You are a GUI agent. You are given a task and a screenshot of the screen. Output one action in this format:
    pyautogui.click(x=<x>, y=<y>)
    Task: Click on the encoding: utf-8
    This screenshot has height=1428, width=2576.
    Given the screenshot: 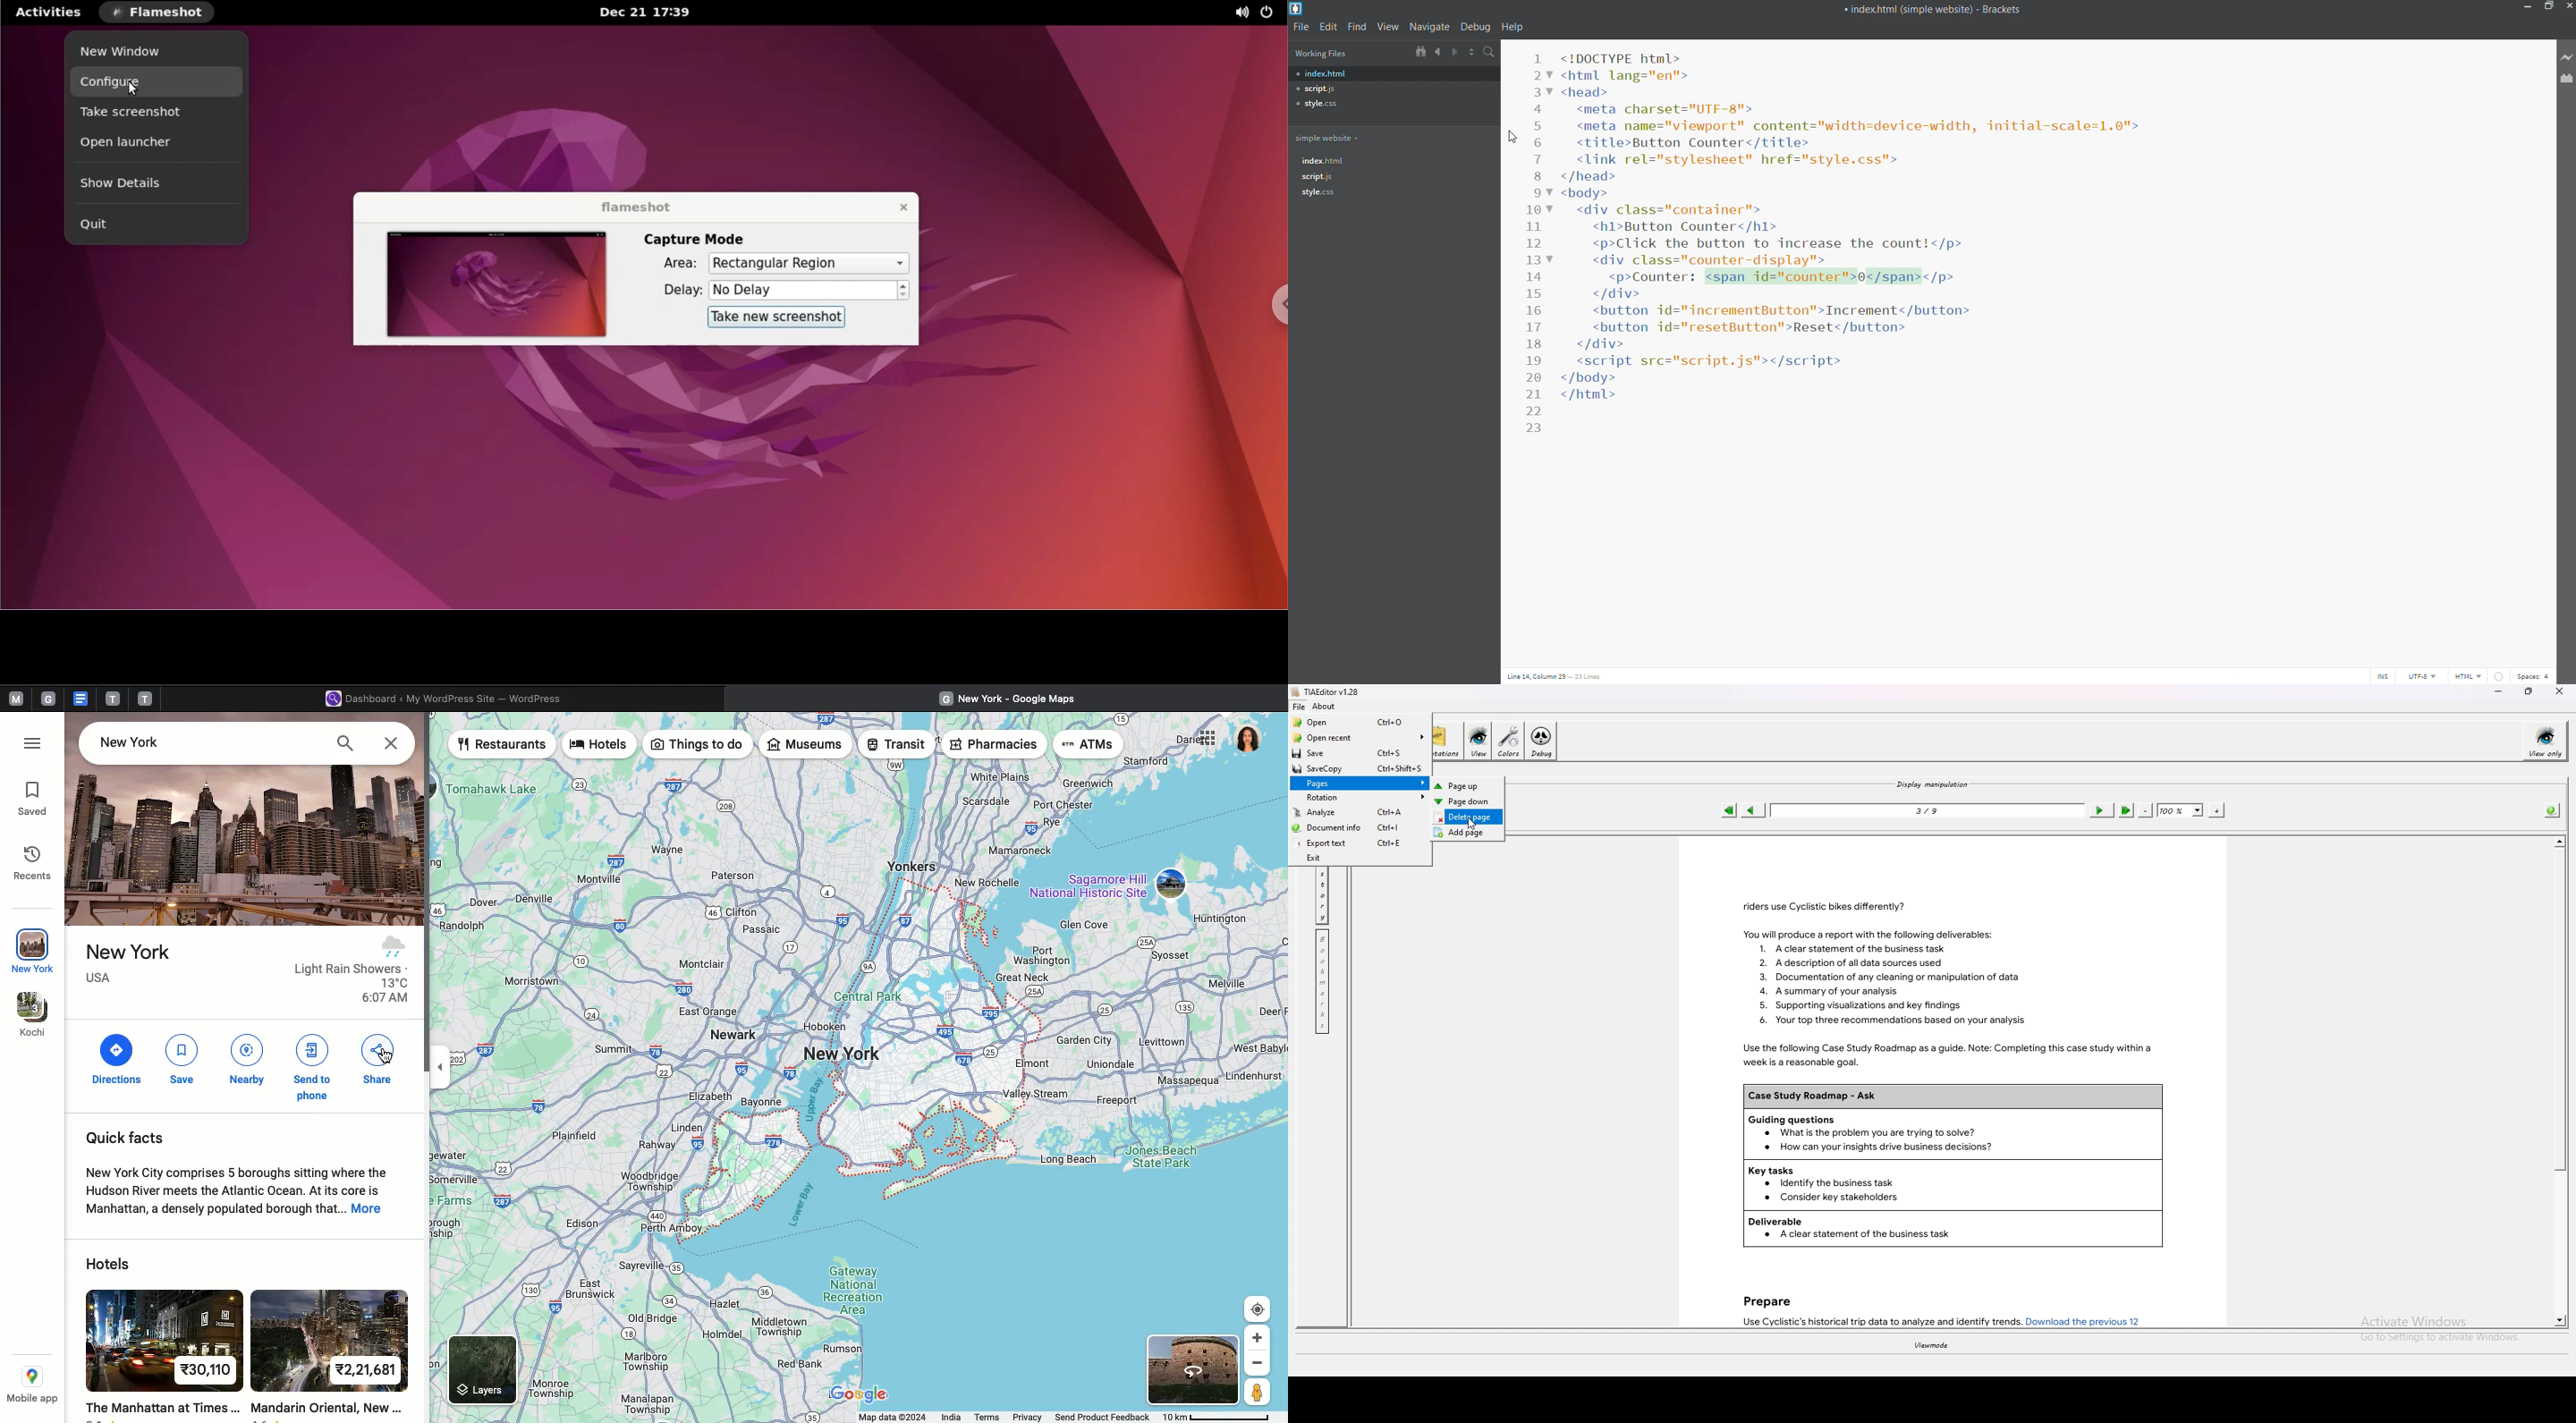 What is the action you would take?
    pyautogui.click(x=2426, y=676)
    